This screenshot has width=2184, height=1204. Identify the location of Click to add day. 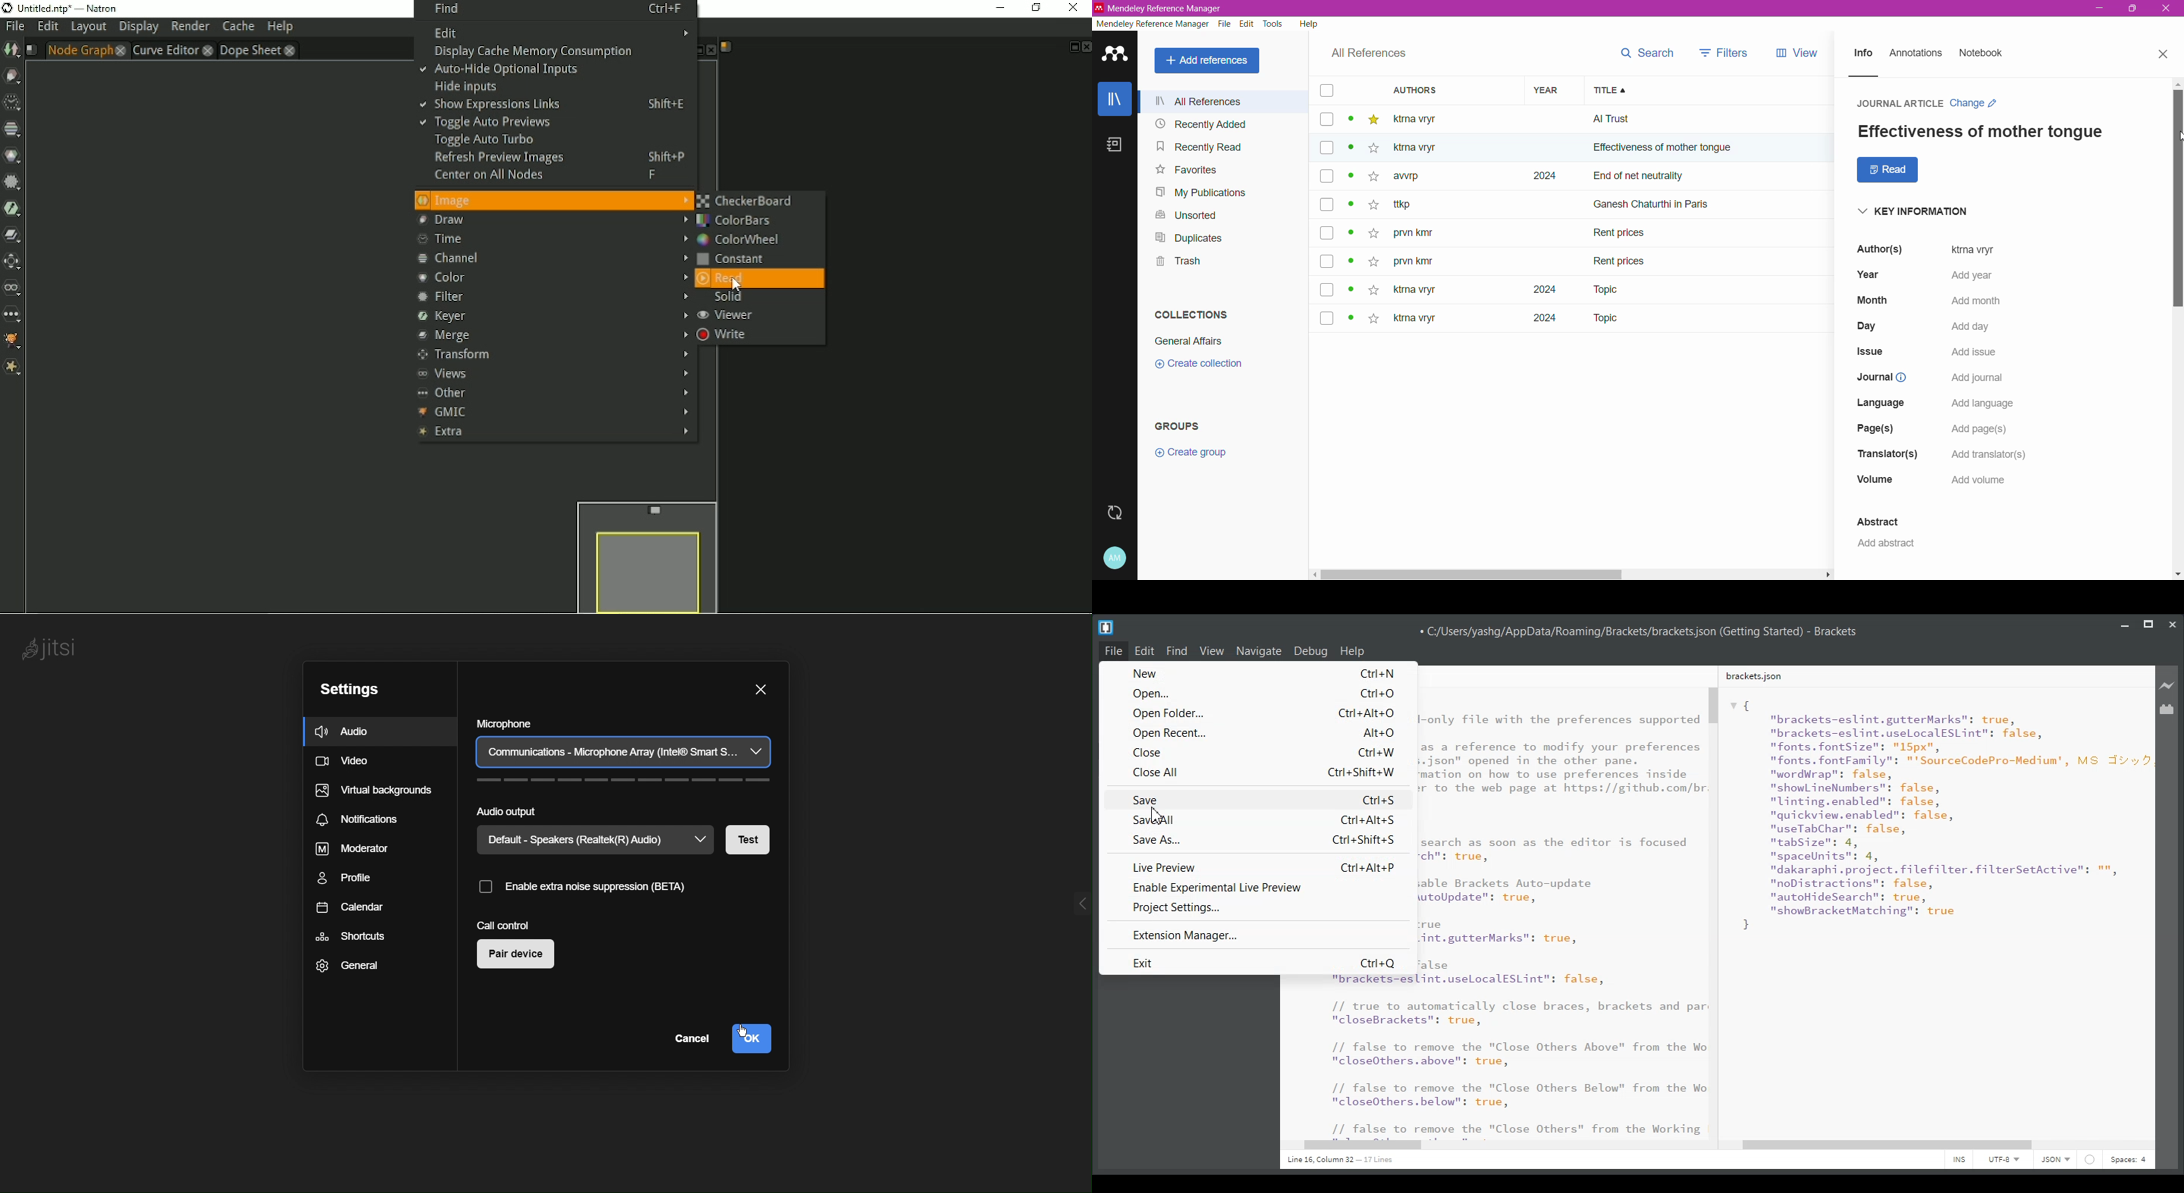
(1971, 326).